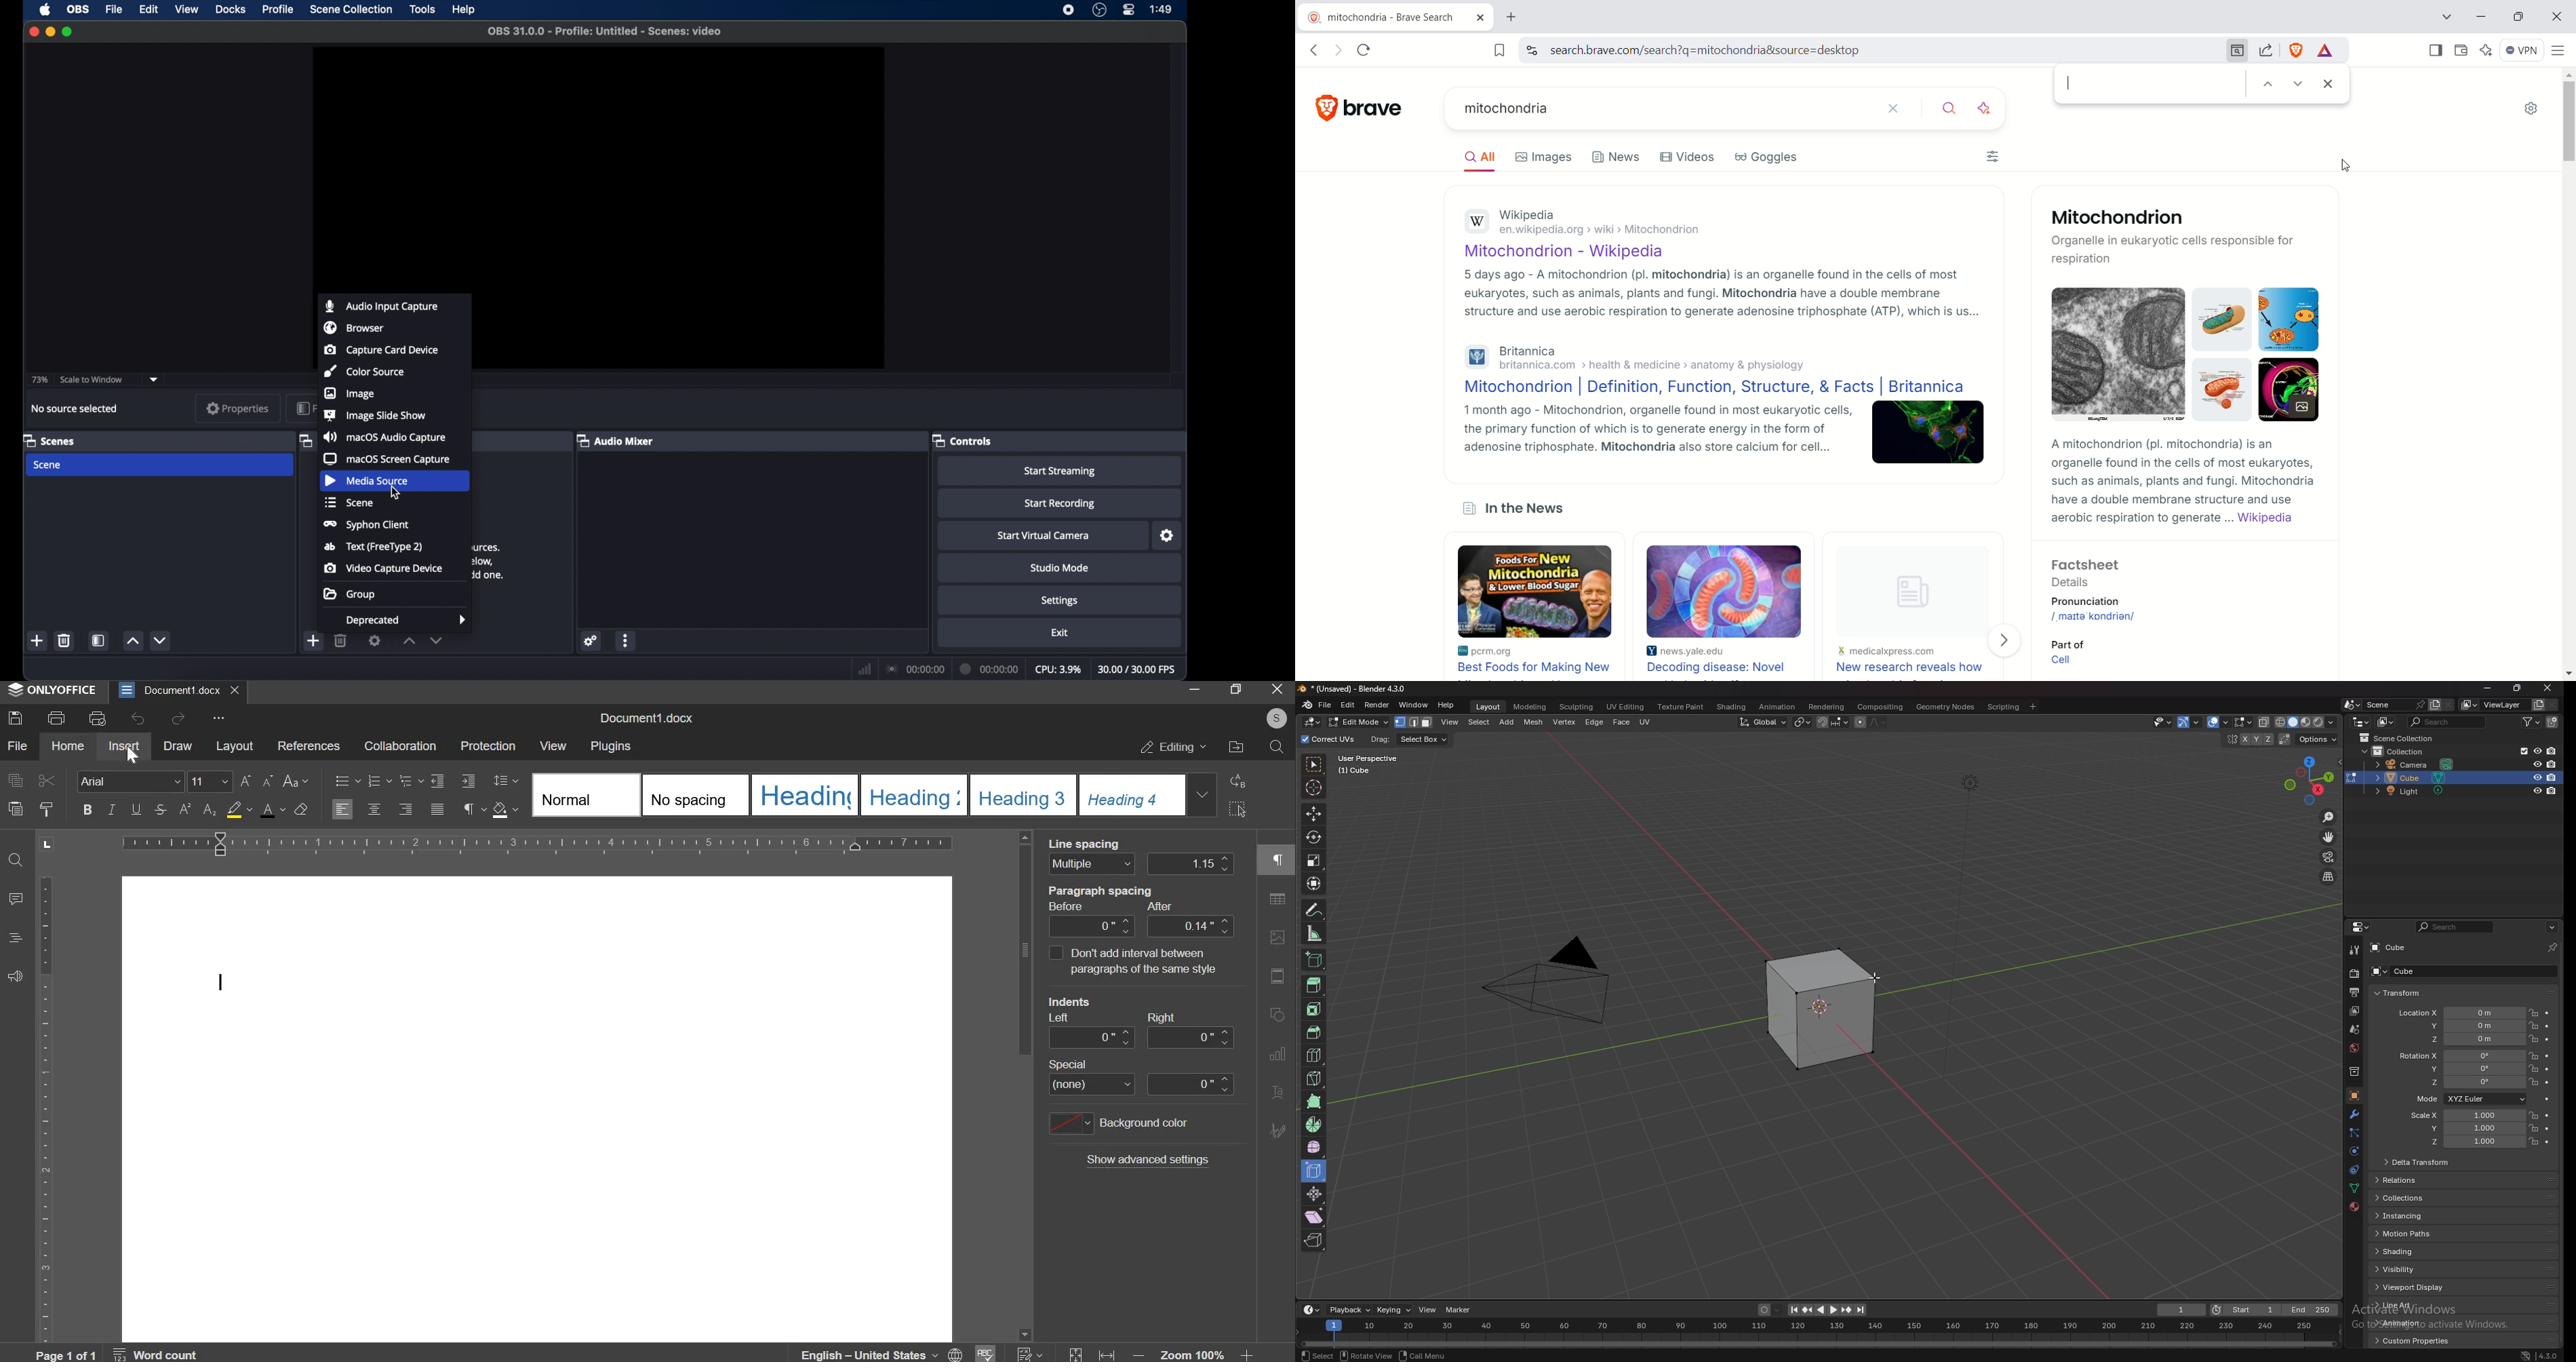 The image size is (2576, 1372). I want to click on uv, so click(1645, 722).